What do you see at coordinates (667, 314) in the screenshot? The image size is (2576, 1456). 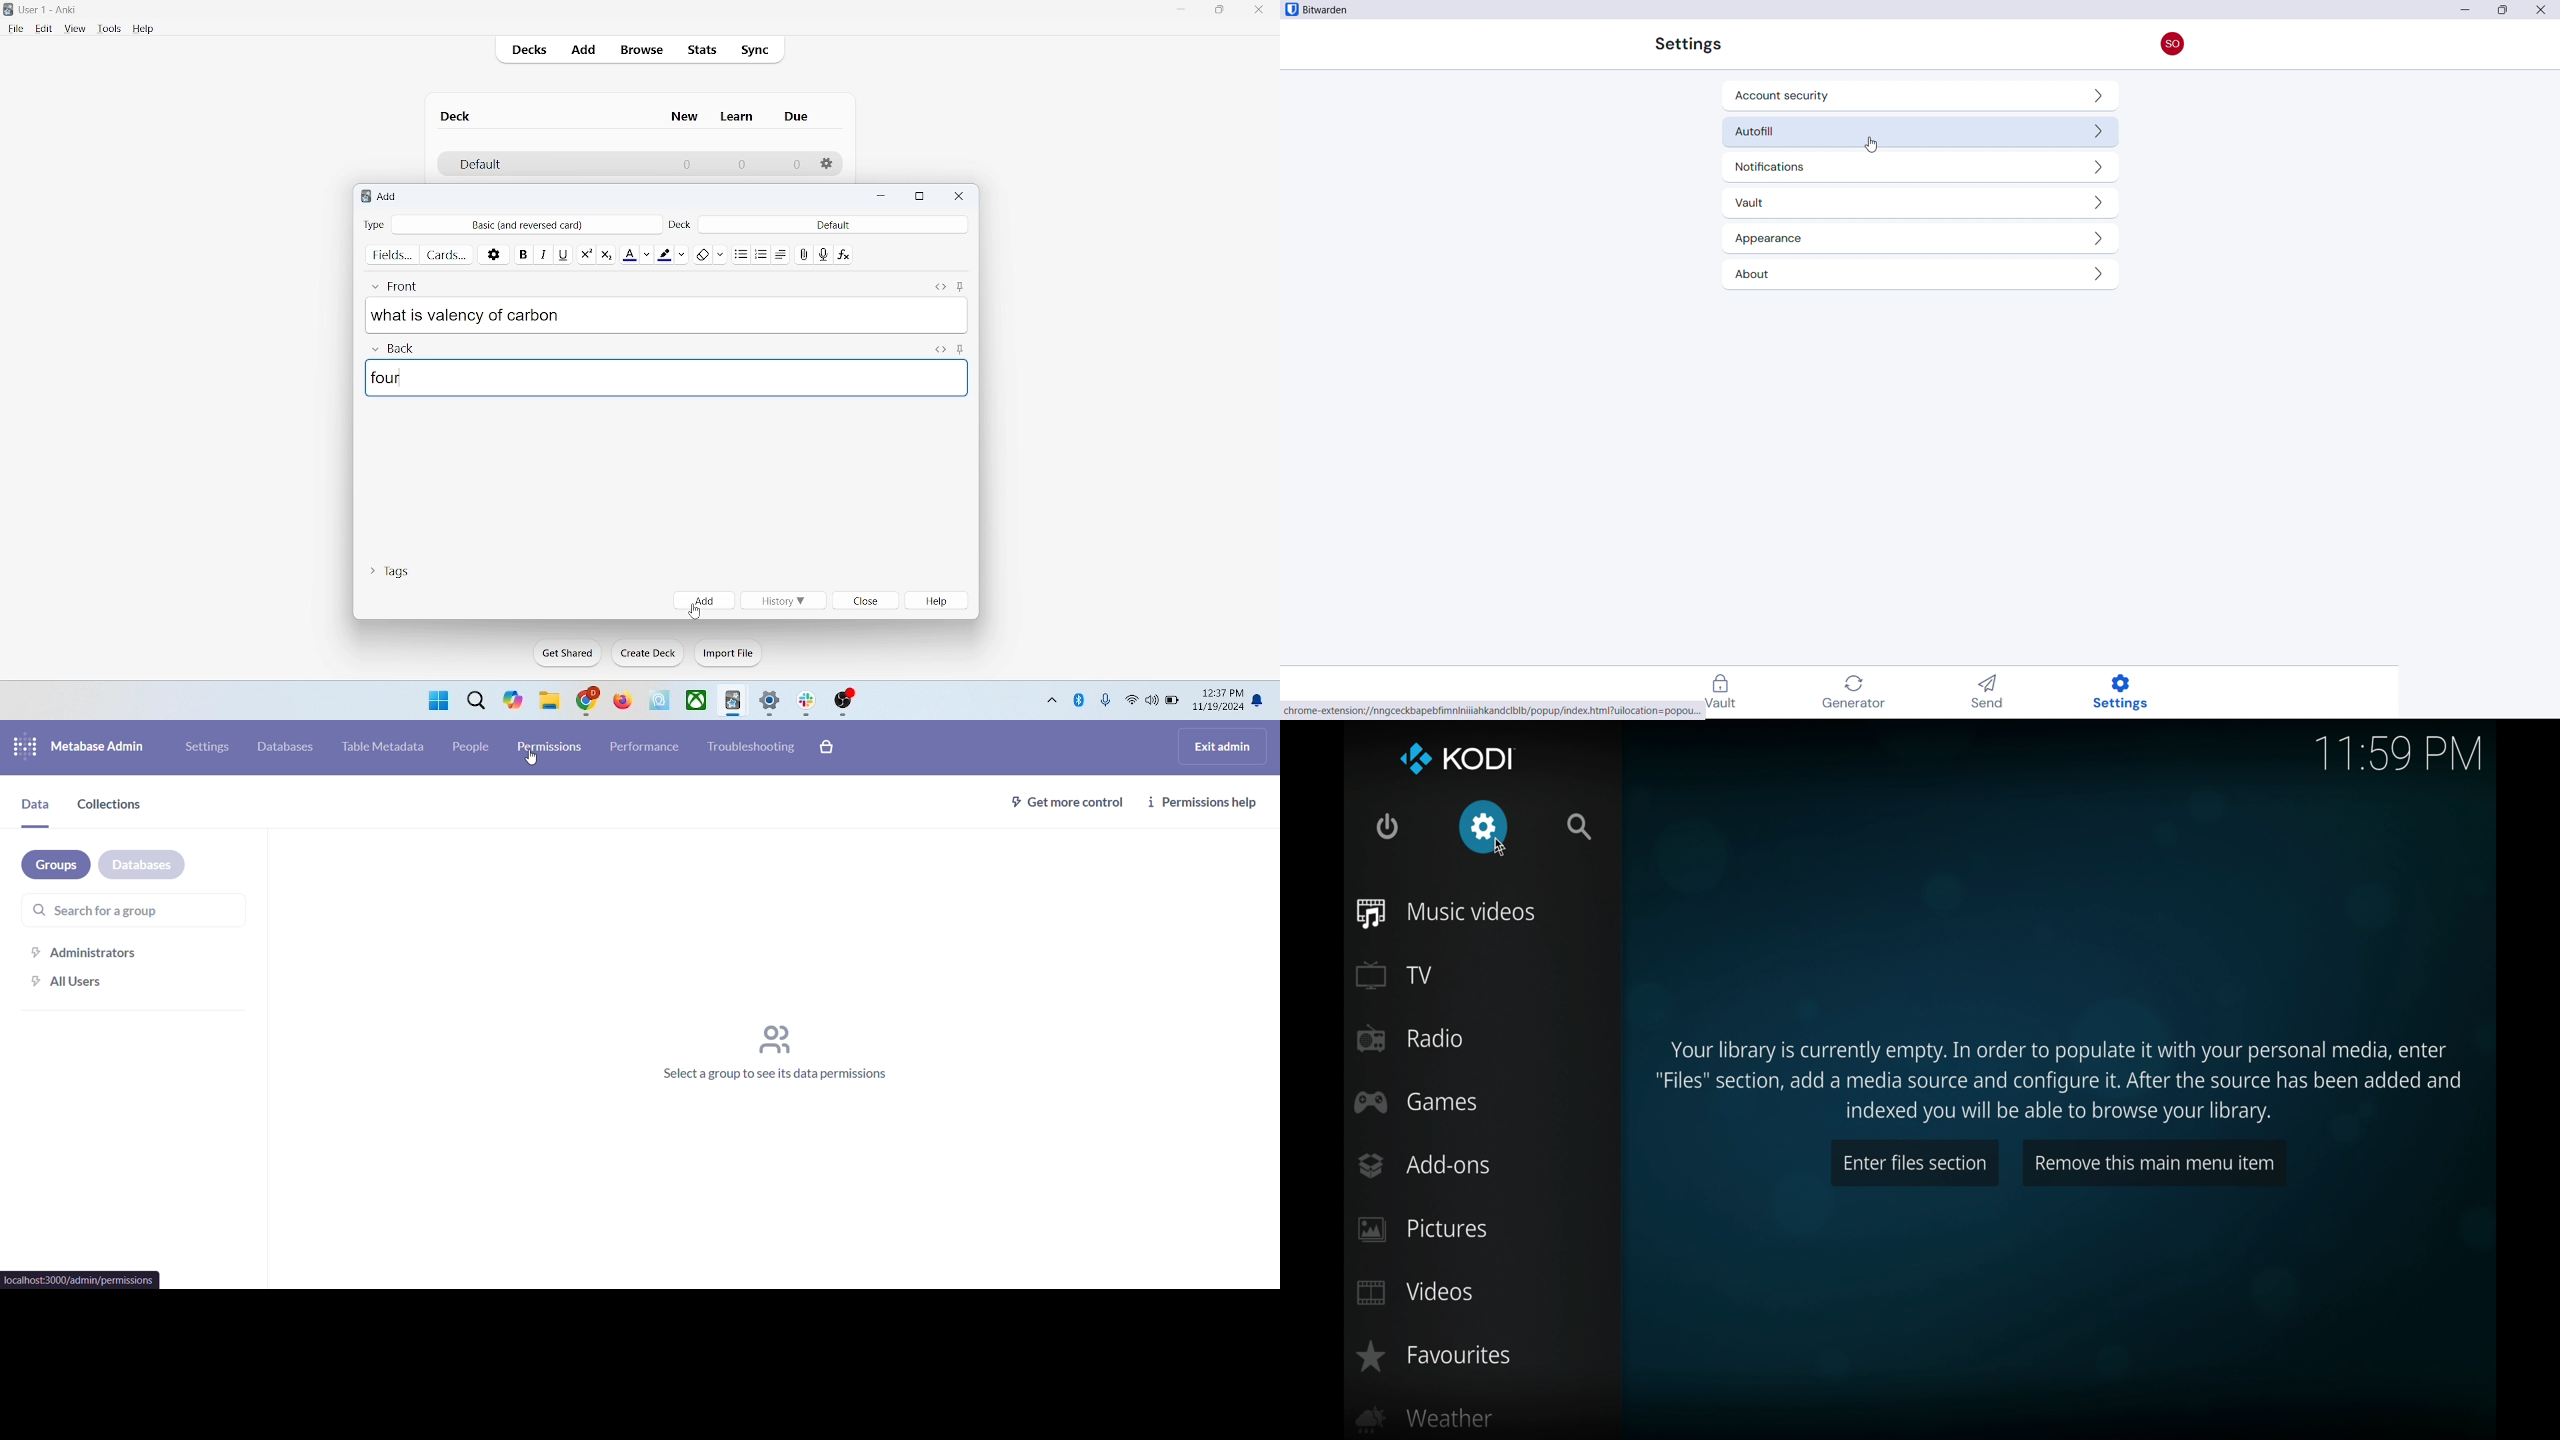 I see `what is valency of carbon` at bounding box center [667, 314].